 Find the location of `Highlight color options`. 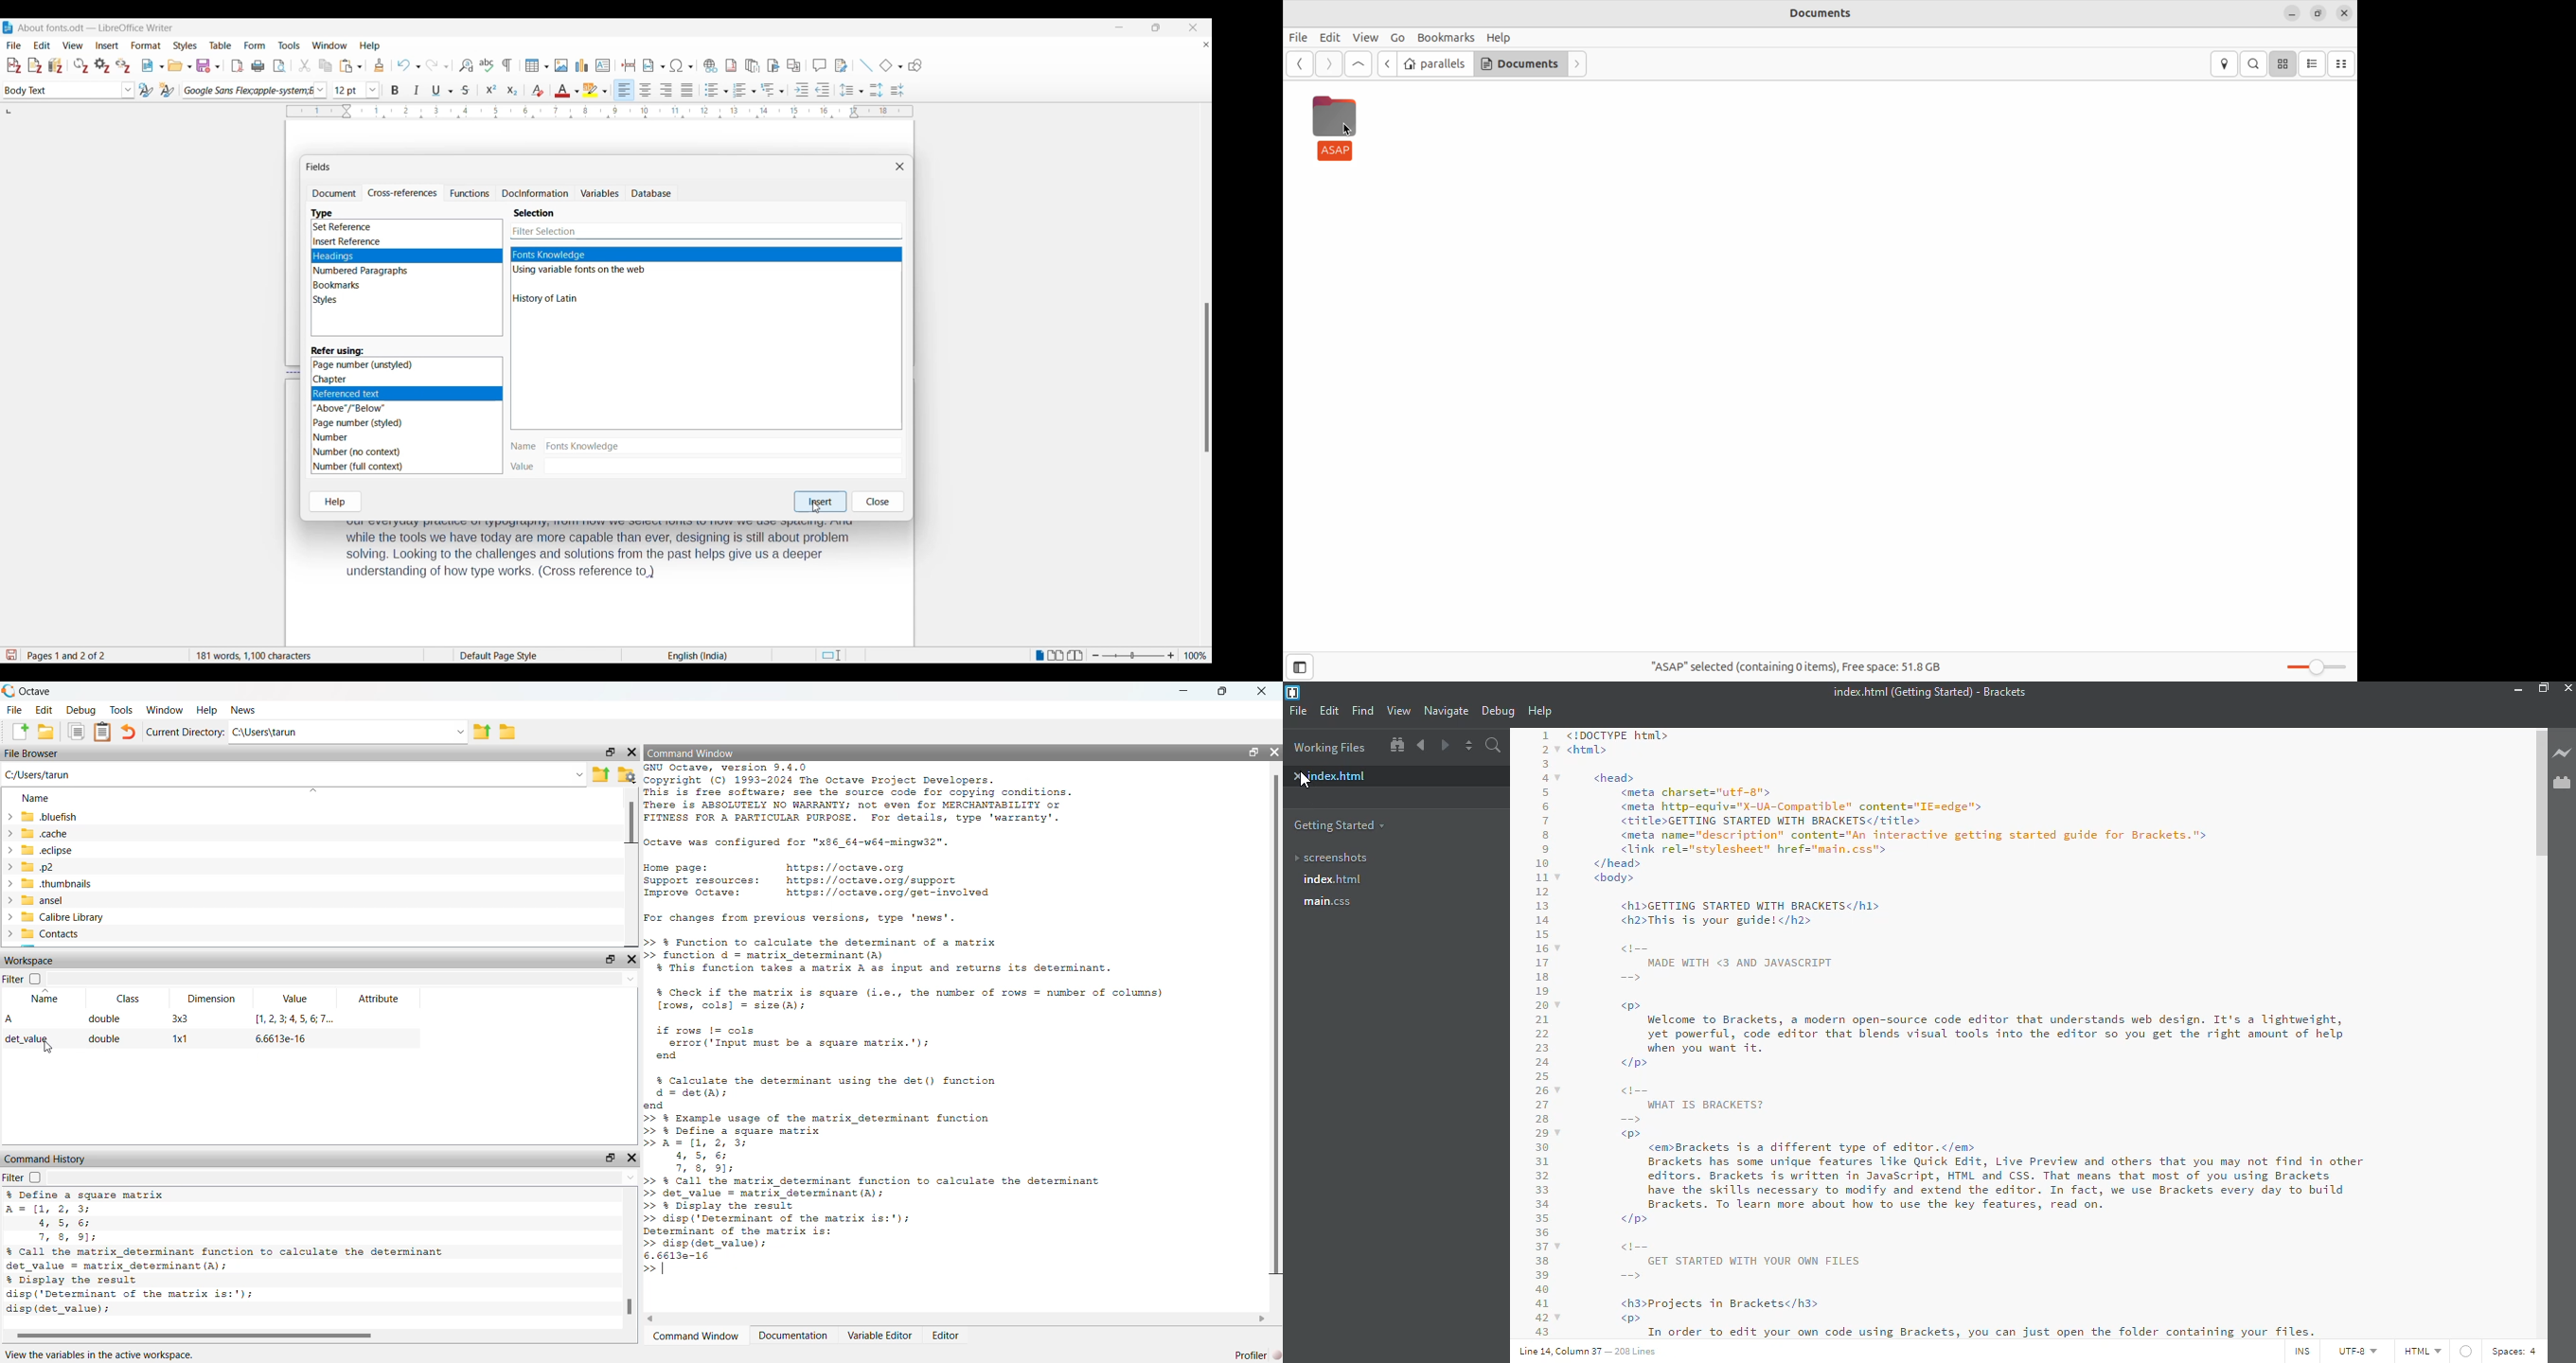

Highlight color options is located at coordinates (595, 90).